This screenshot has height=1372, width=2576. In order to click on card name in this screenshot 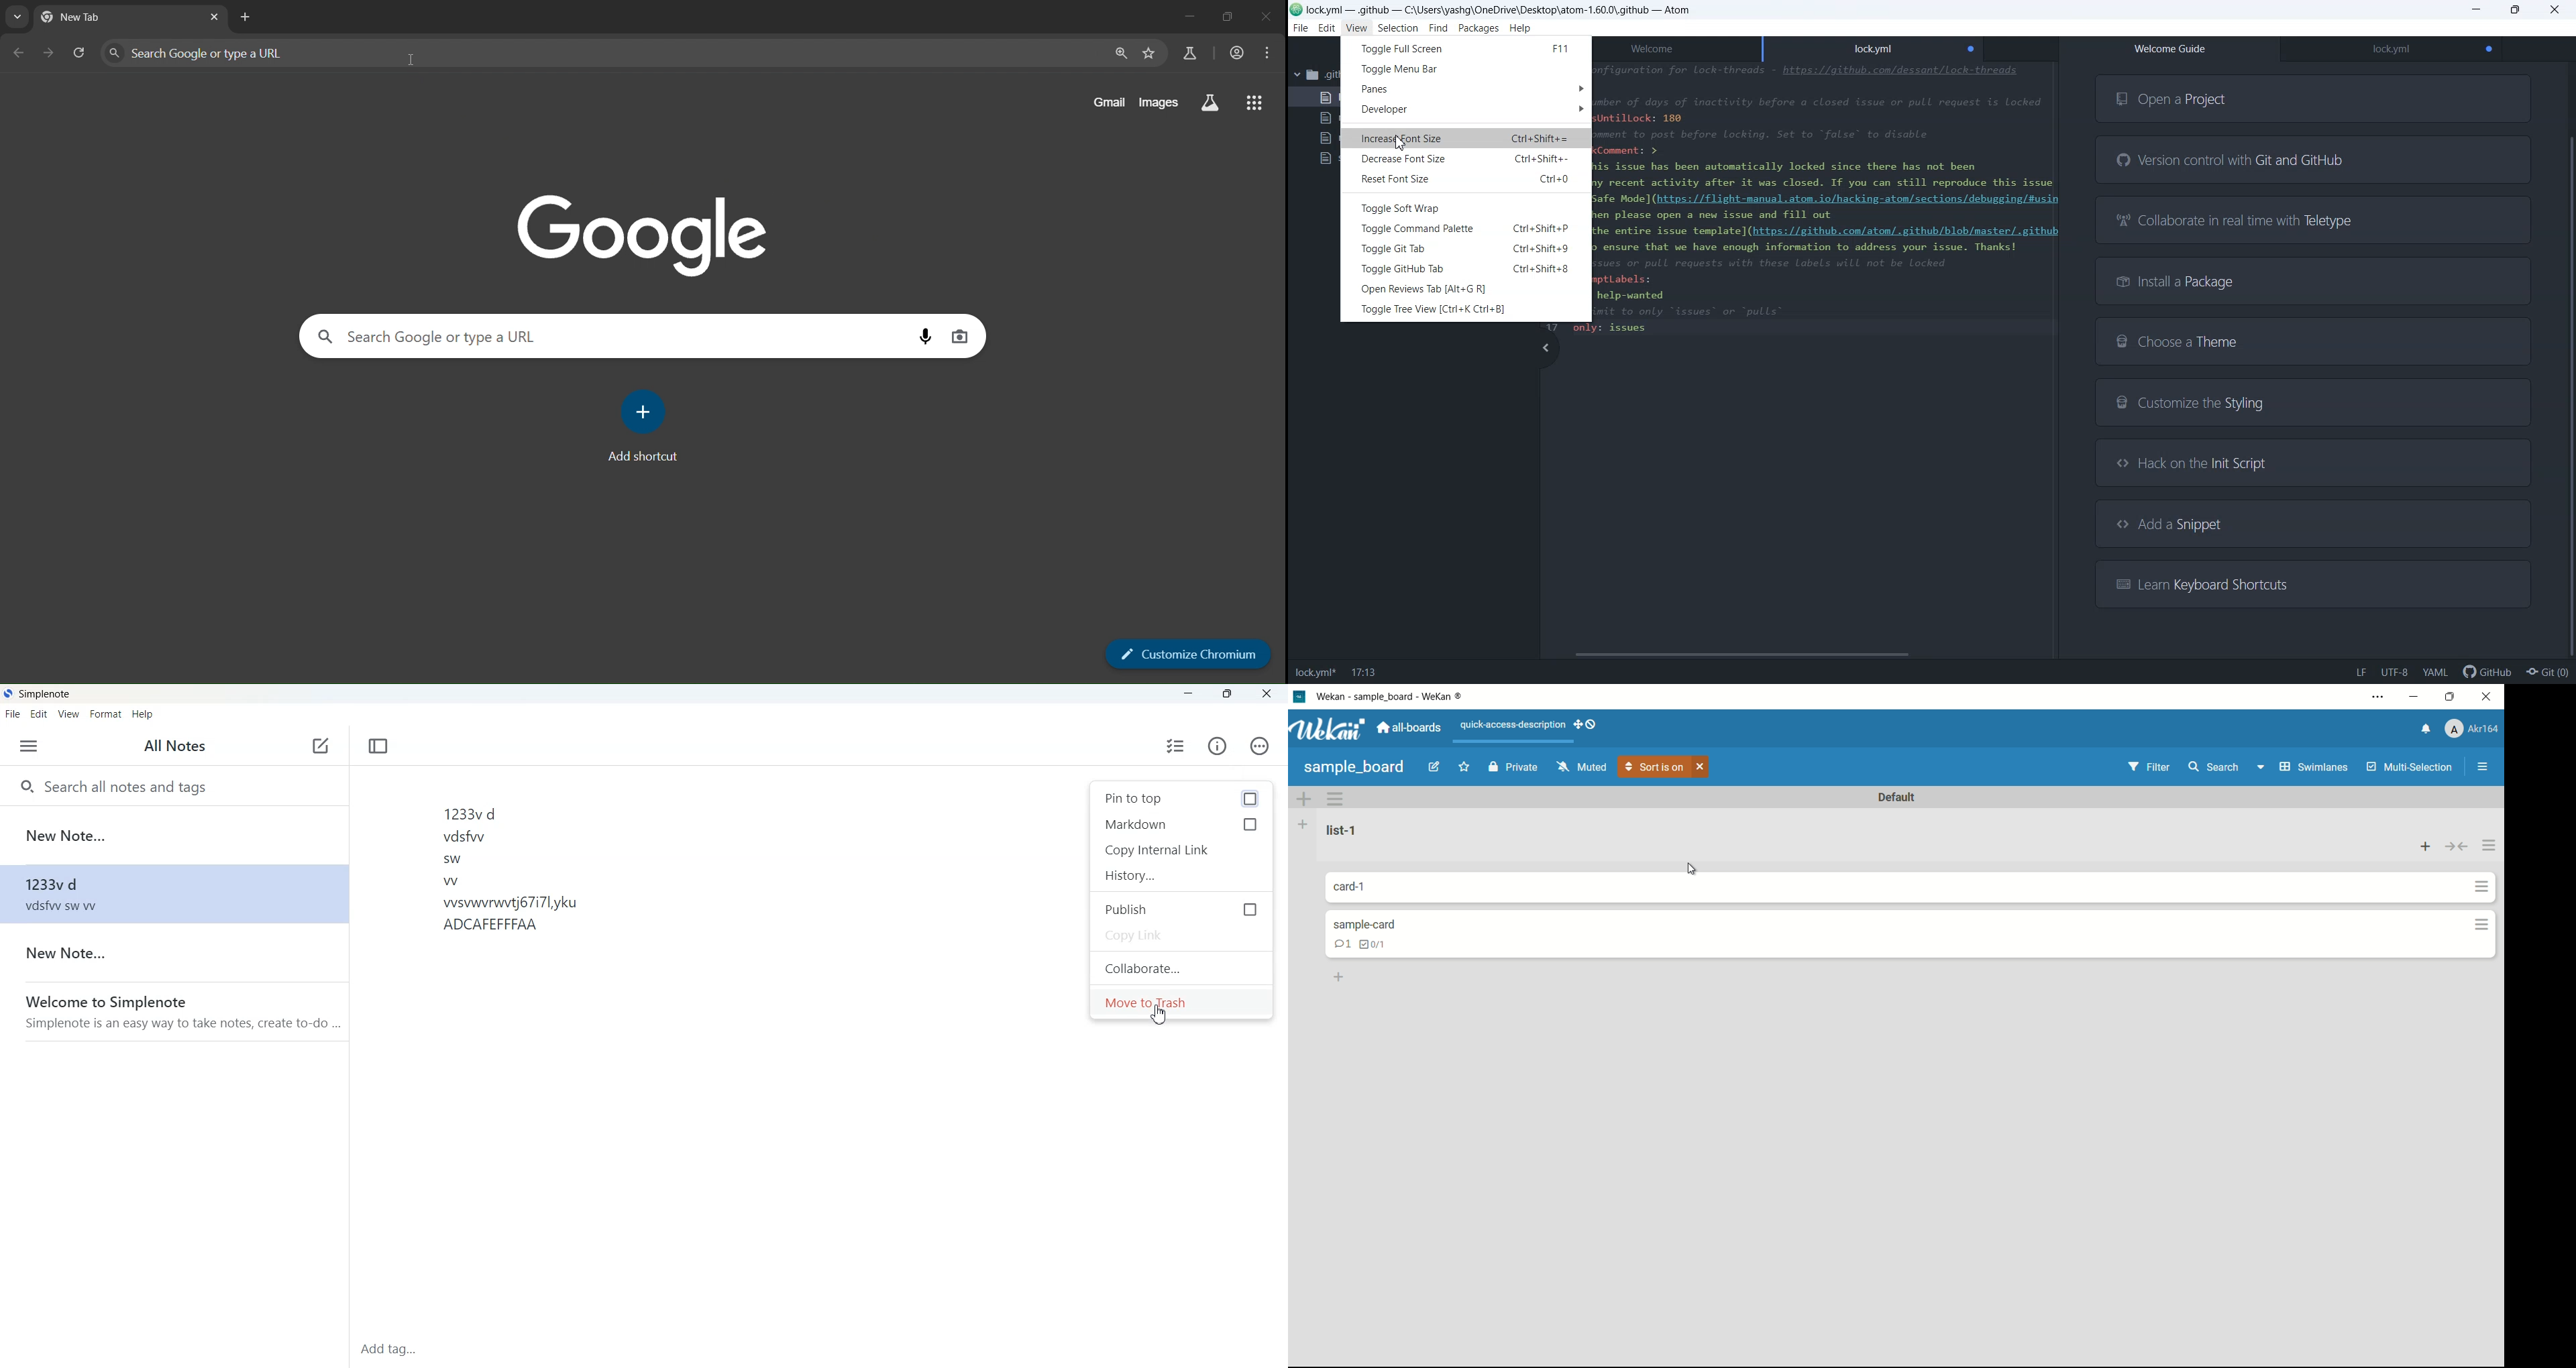, I will do `click(1375, 923)`.